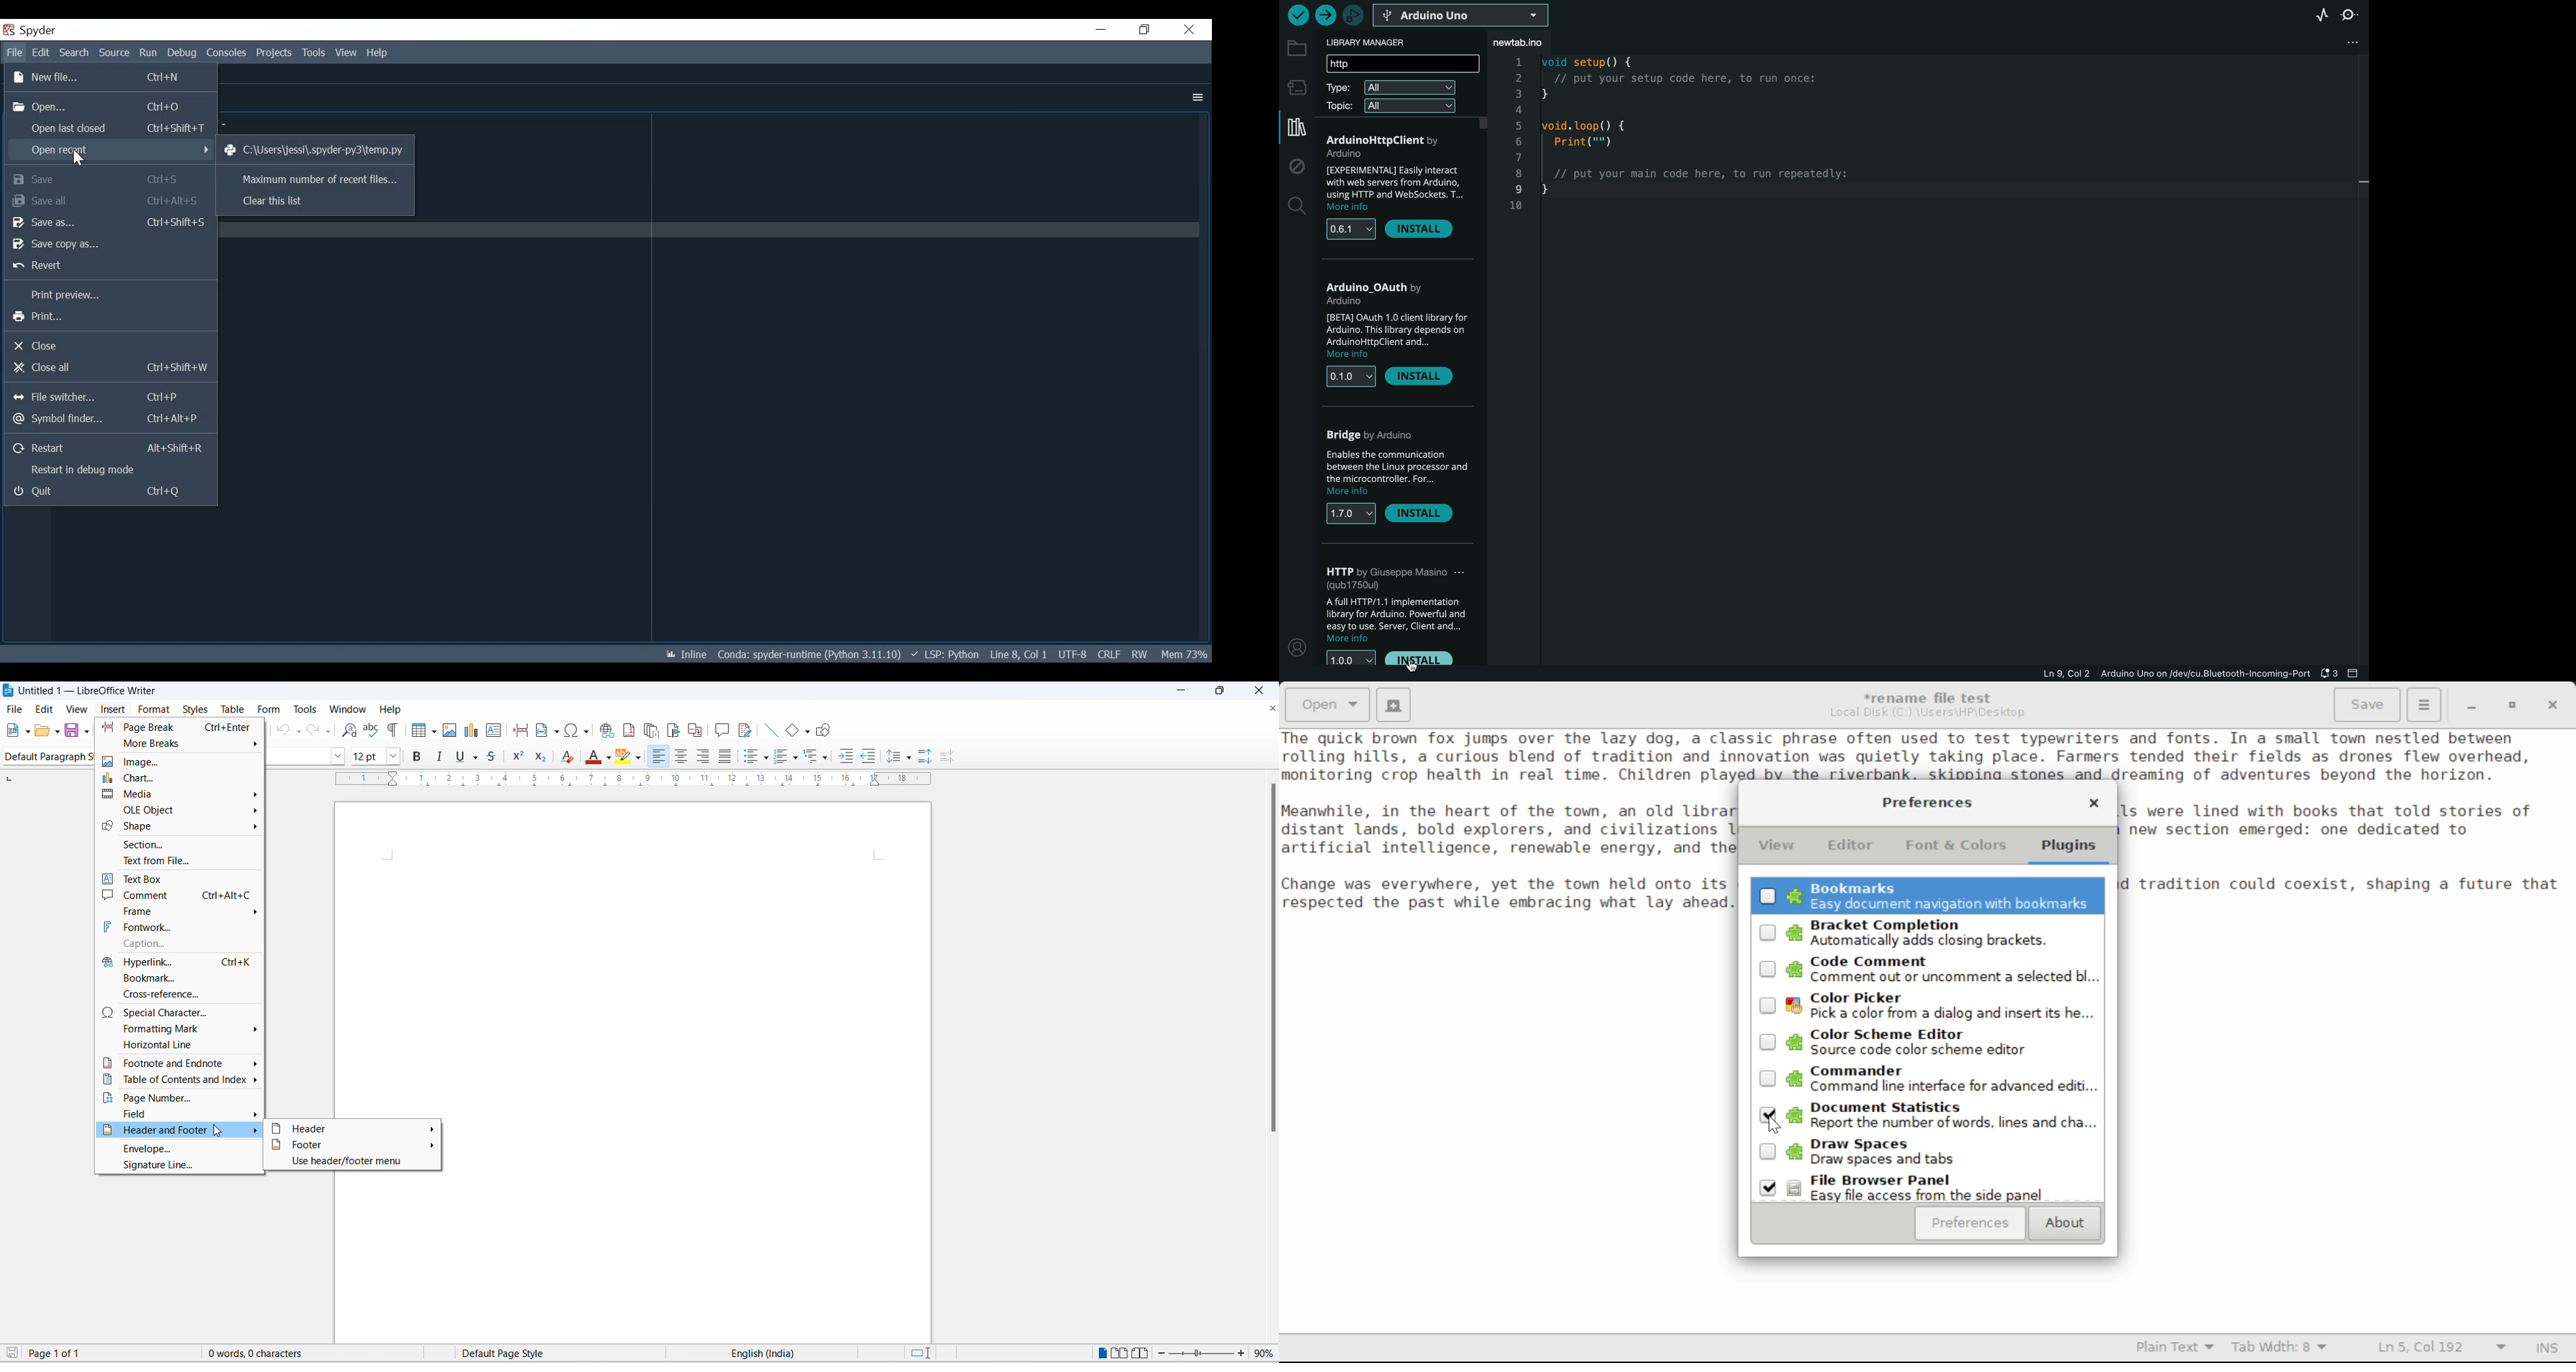 The image size is (2576, 1372). What do you see at coordinates (1927, 1118) in the screenshot?
I see `Selected Document Statisitics Plugin` at bounding box center [1927, 1118].